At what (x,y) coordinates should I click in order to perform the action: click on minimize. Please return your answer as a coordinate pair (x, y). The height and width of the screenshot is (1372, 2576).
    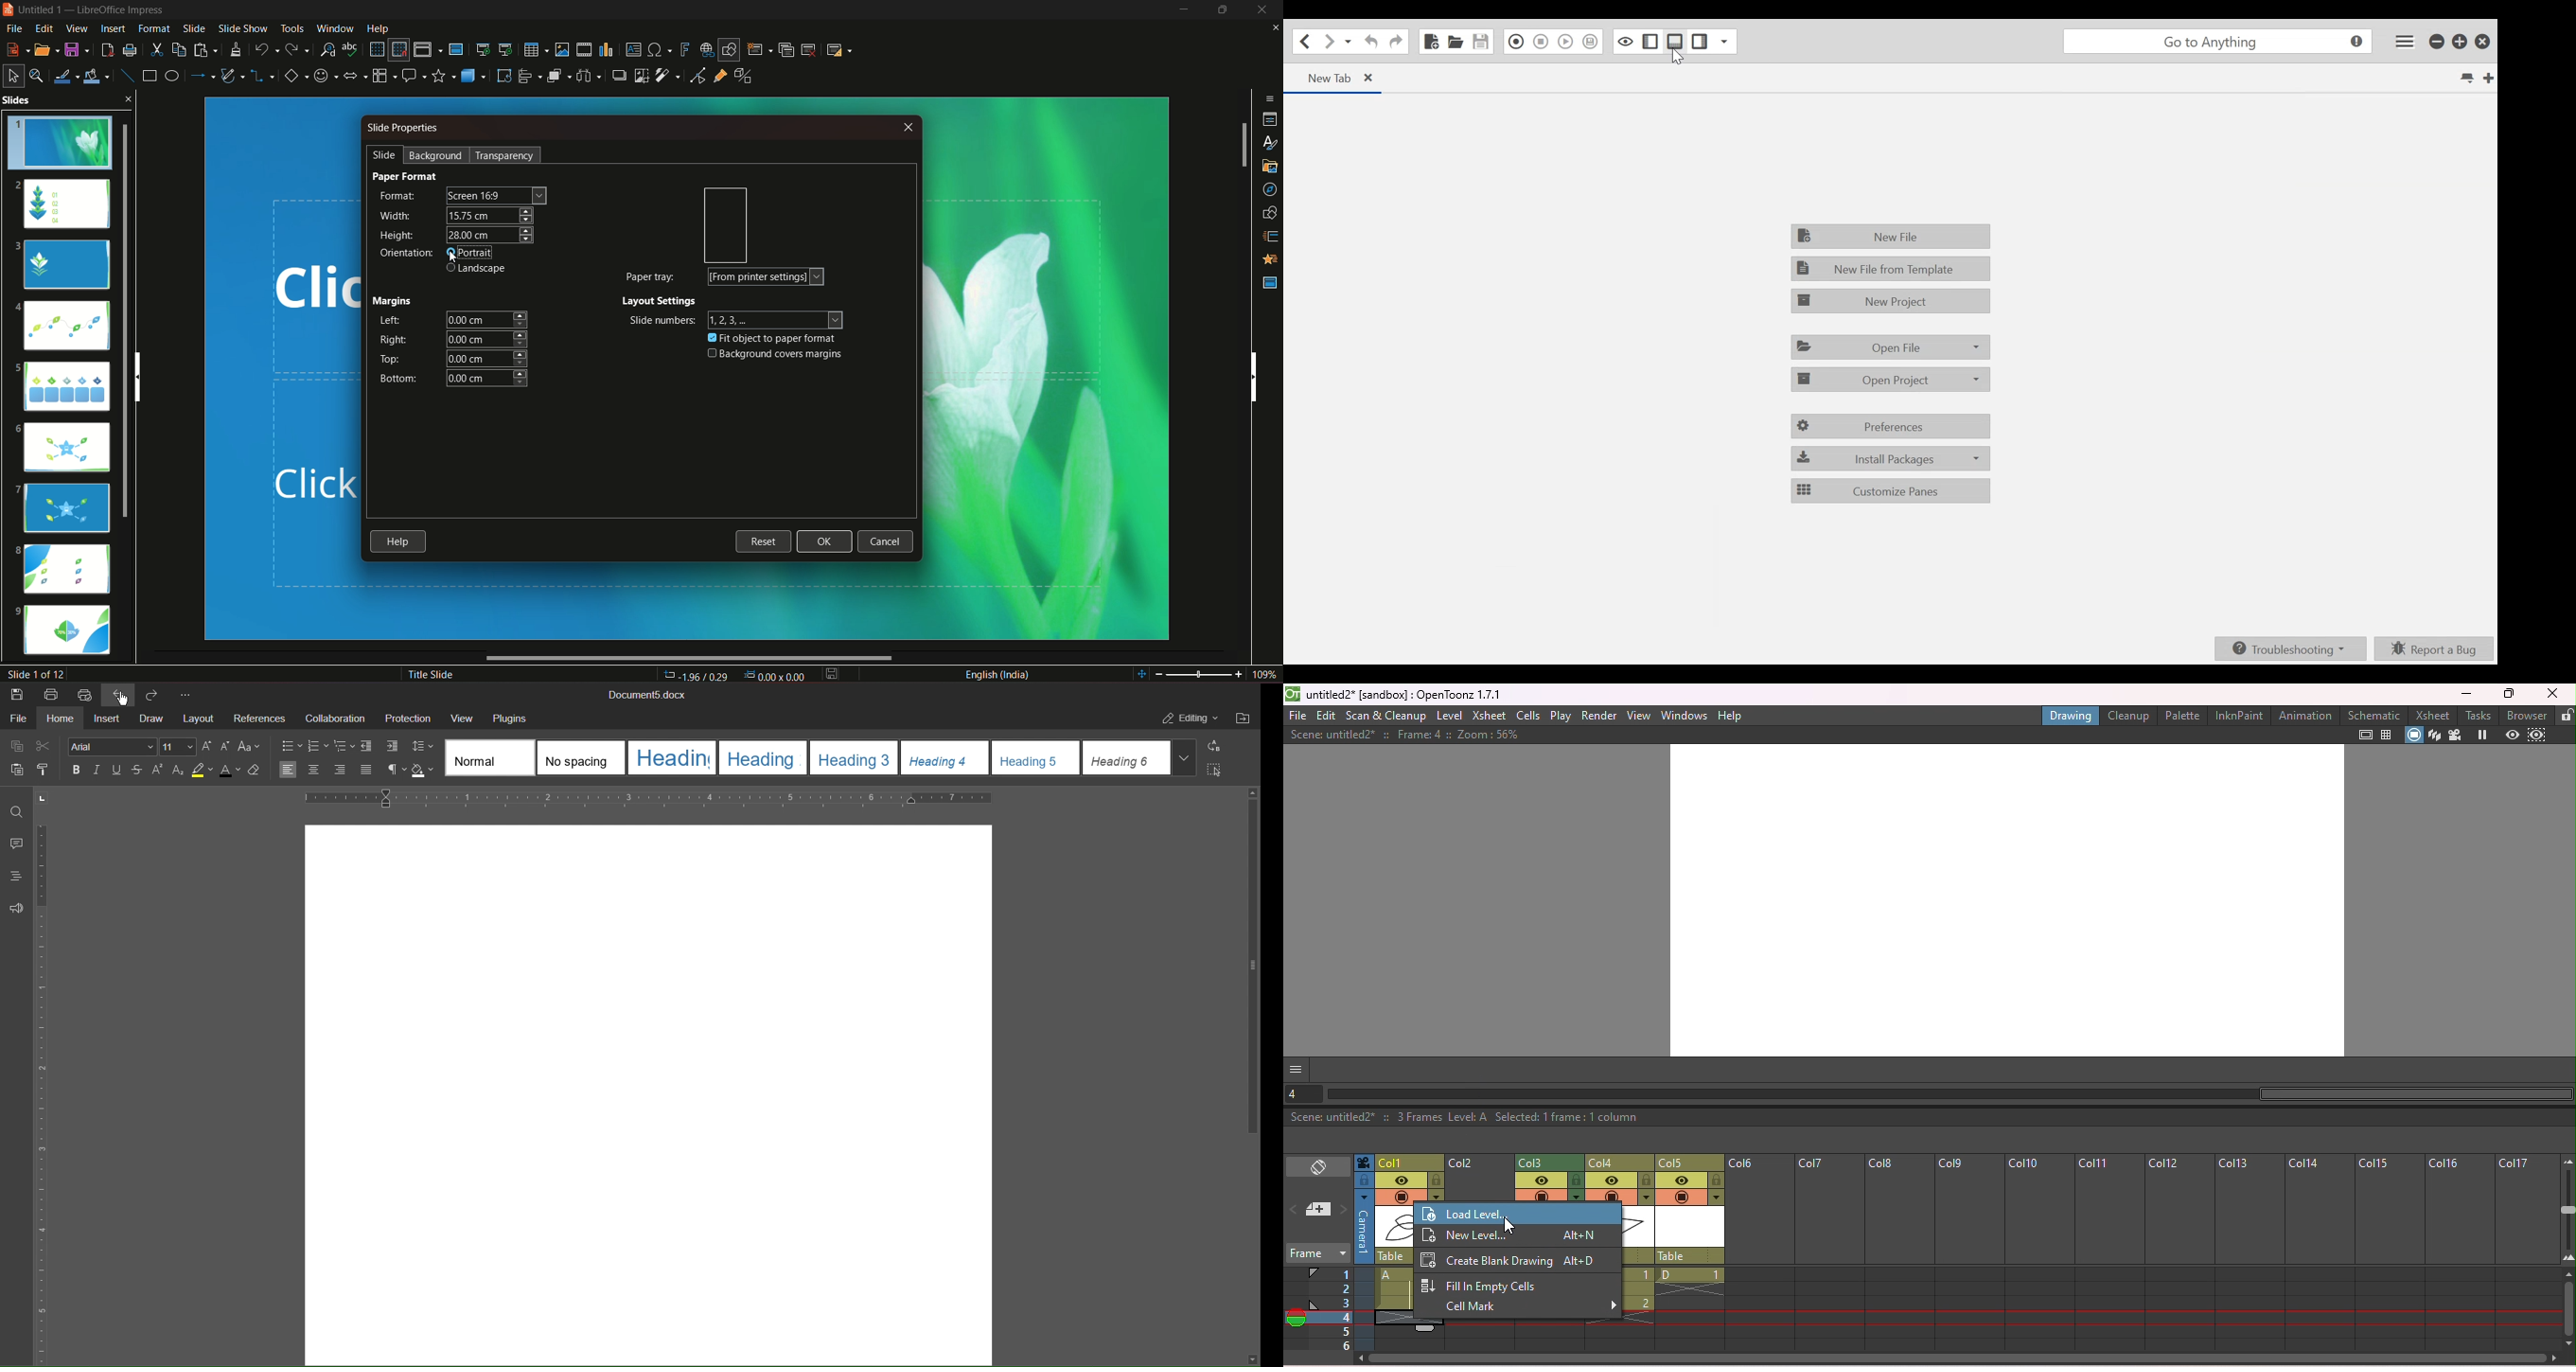
    Looking at the image, I should click on (1181, 11).